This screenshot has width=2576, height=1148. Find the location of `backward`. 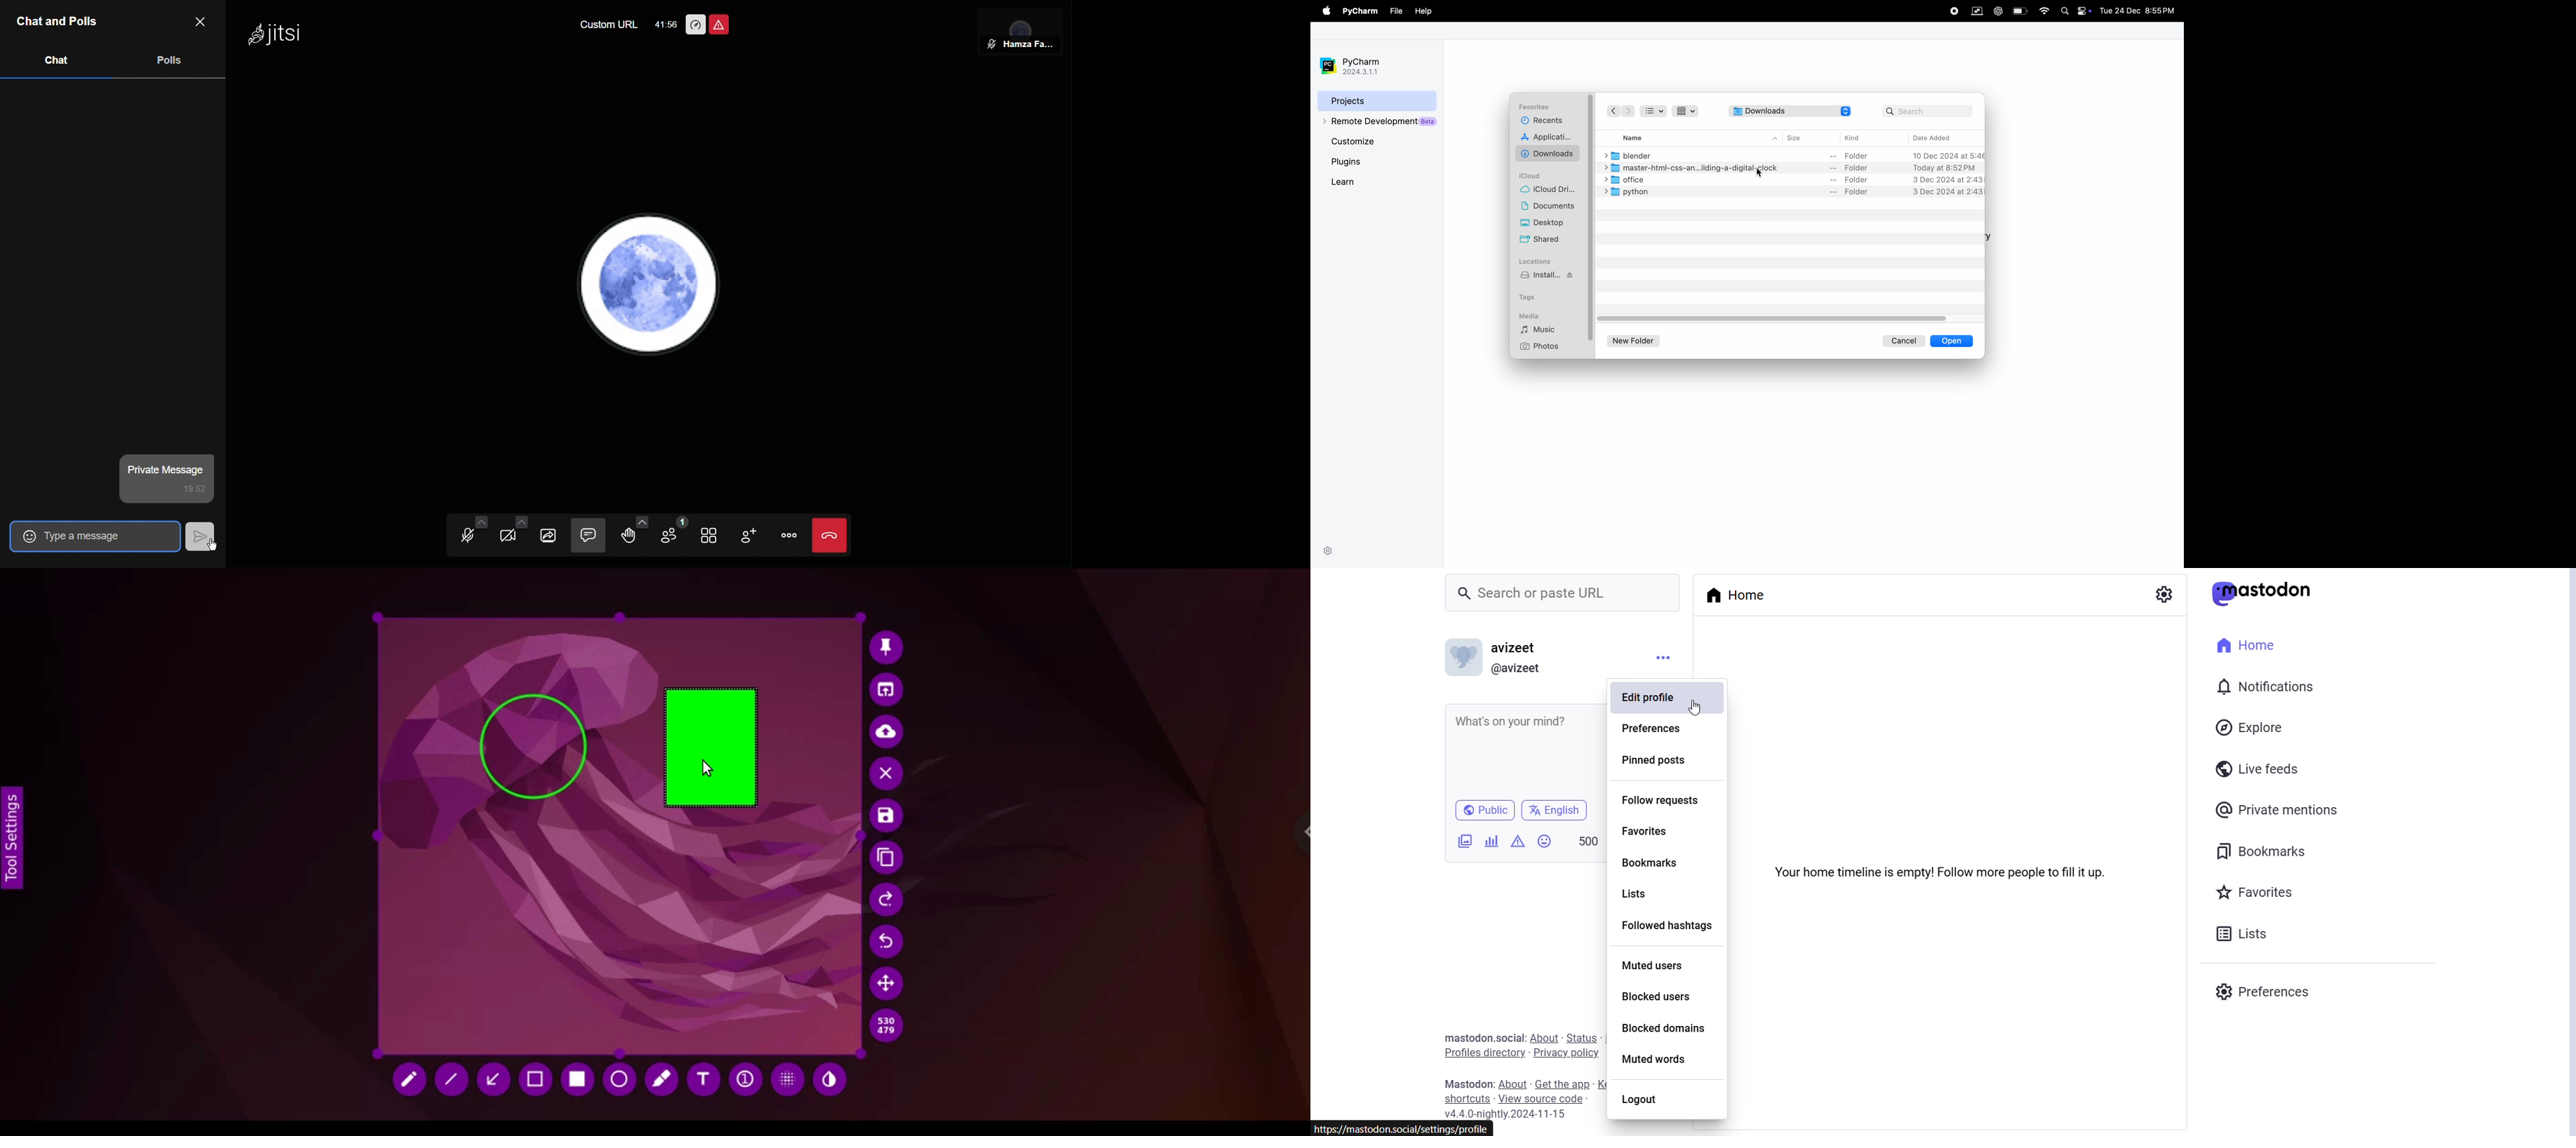

backward is located at coordinates (1613, 111).